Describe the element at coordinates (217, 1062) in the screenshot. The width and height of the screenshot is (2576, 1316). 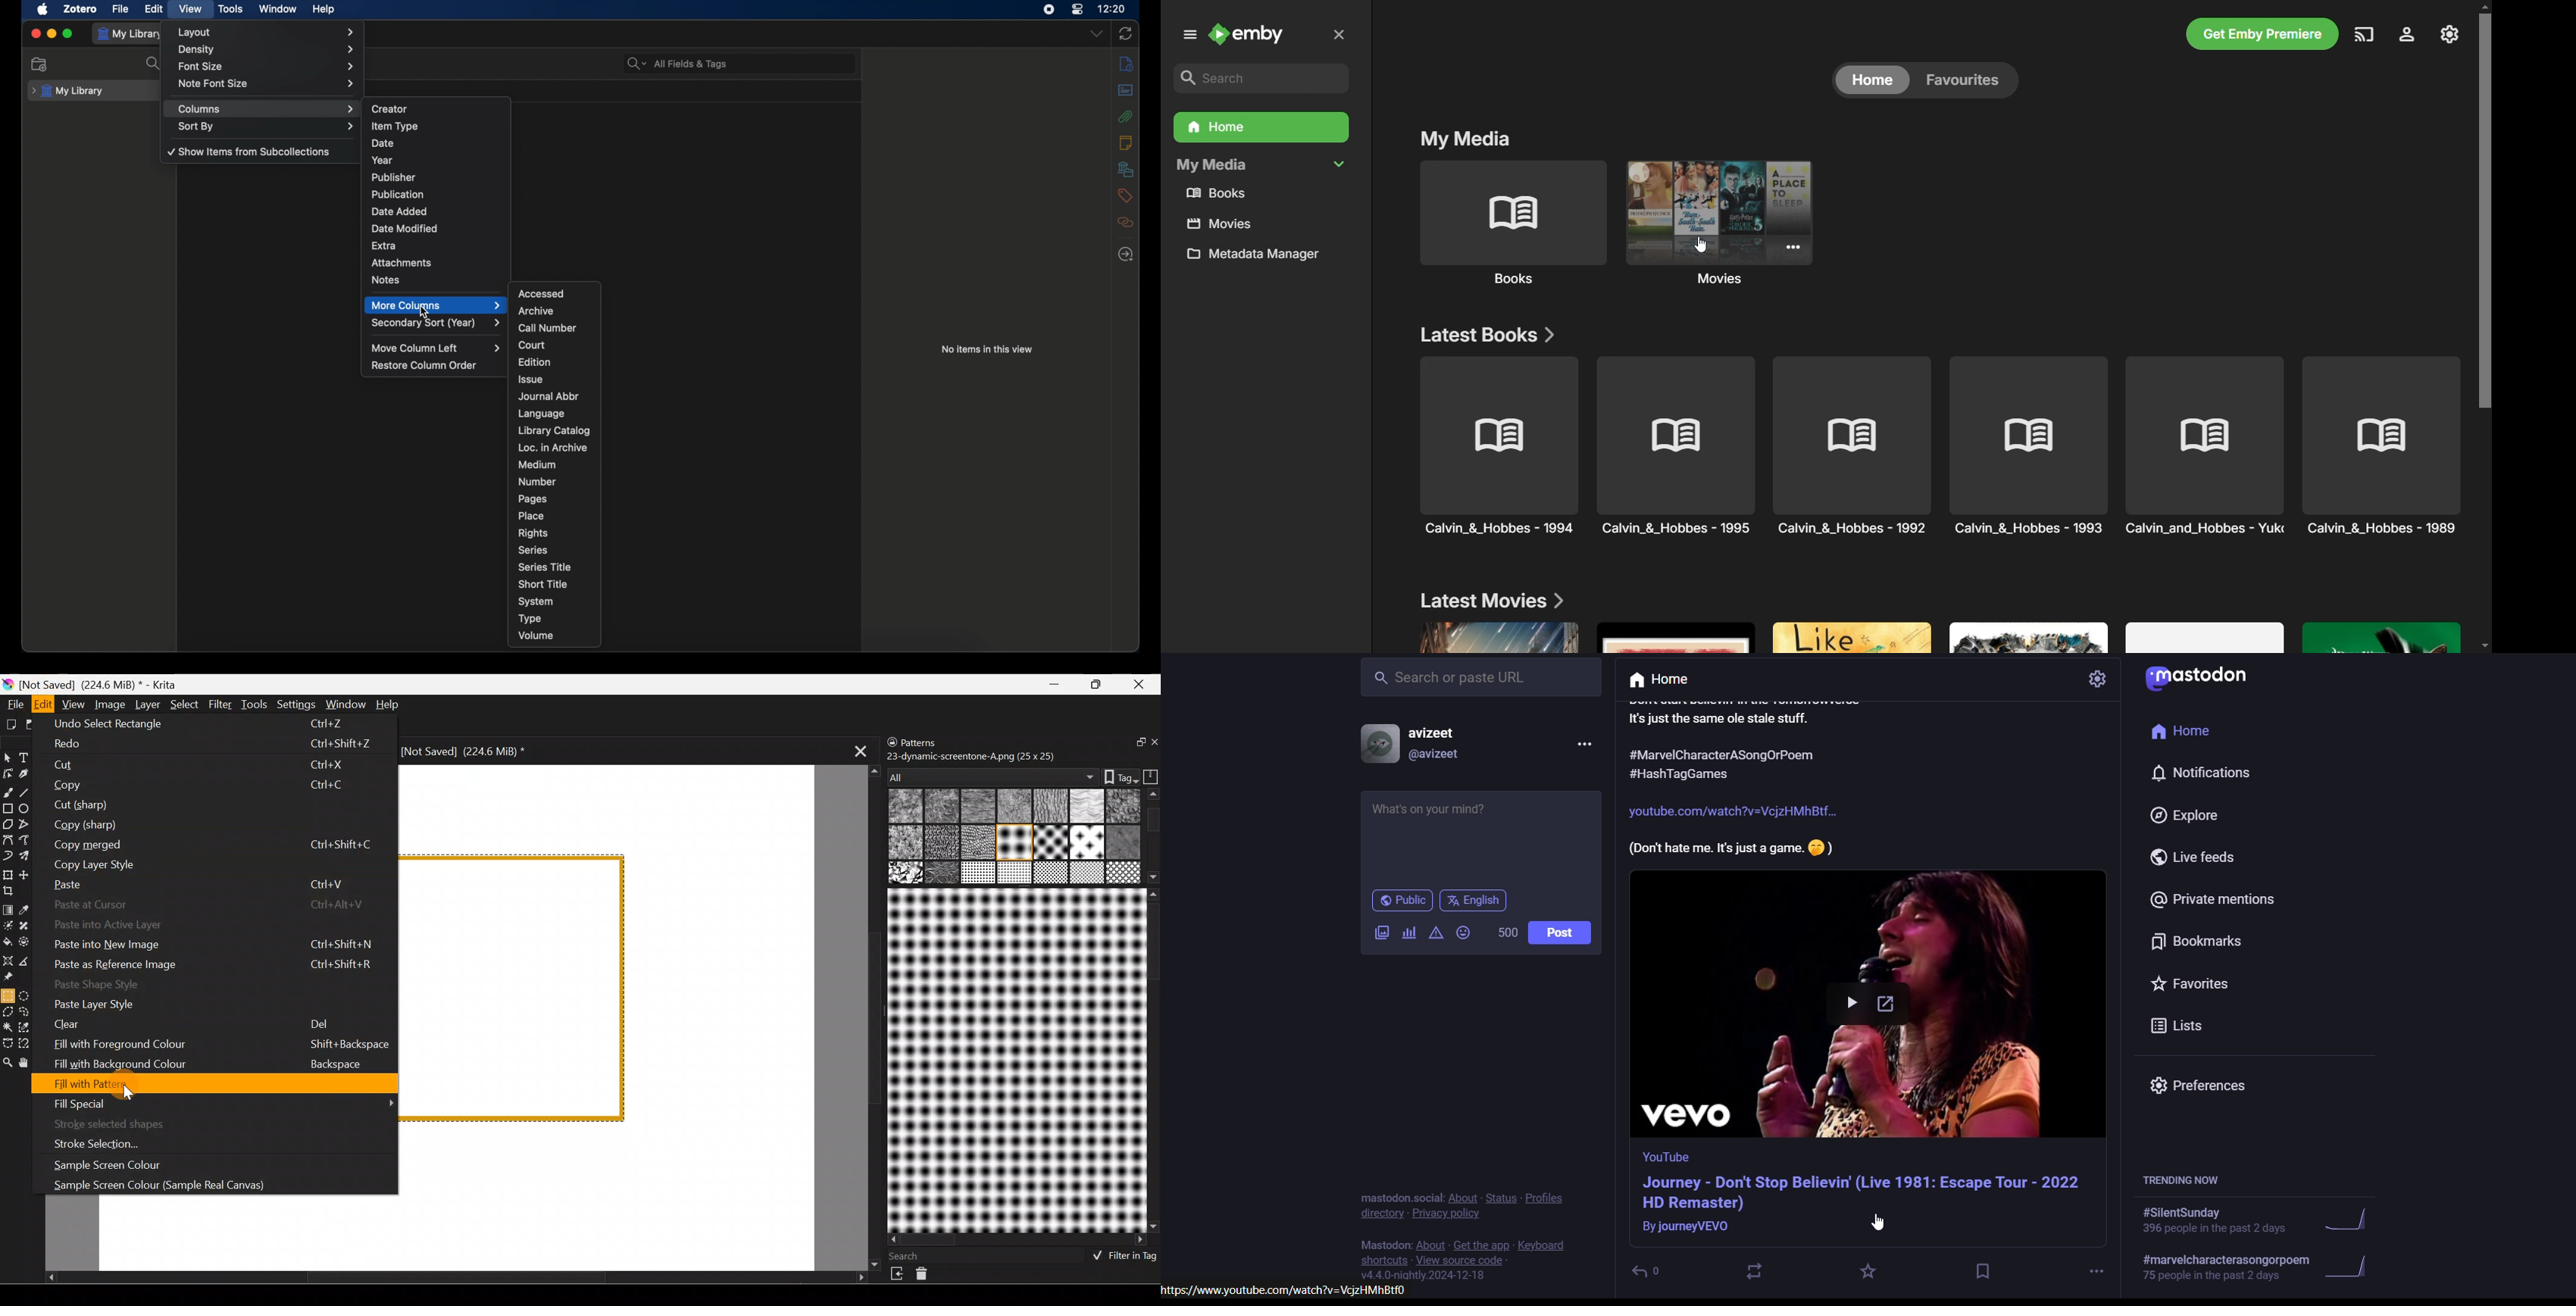
I see `Fill with background colour` at that location.